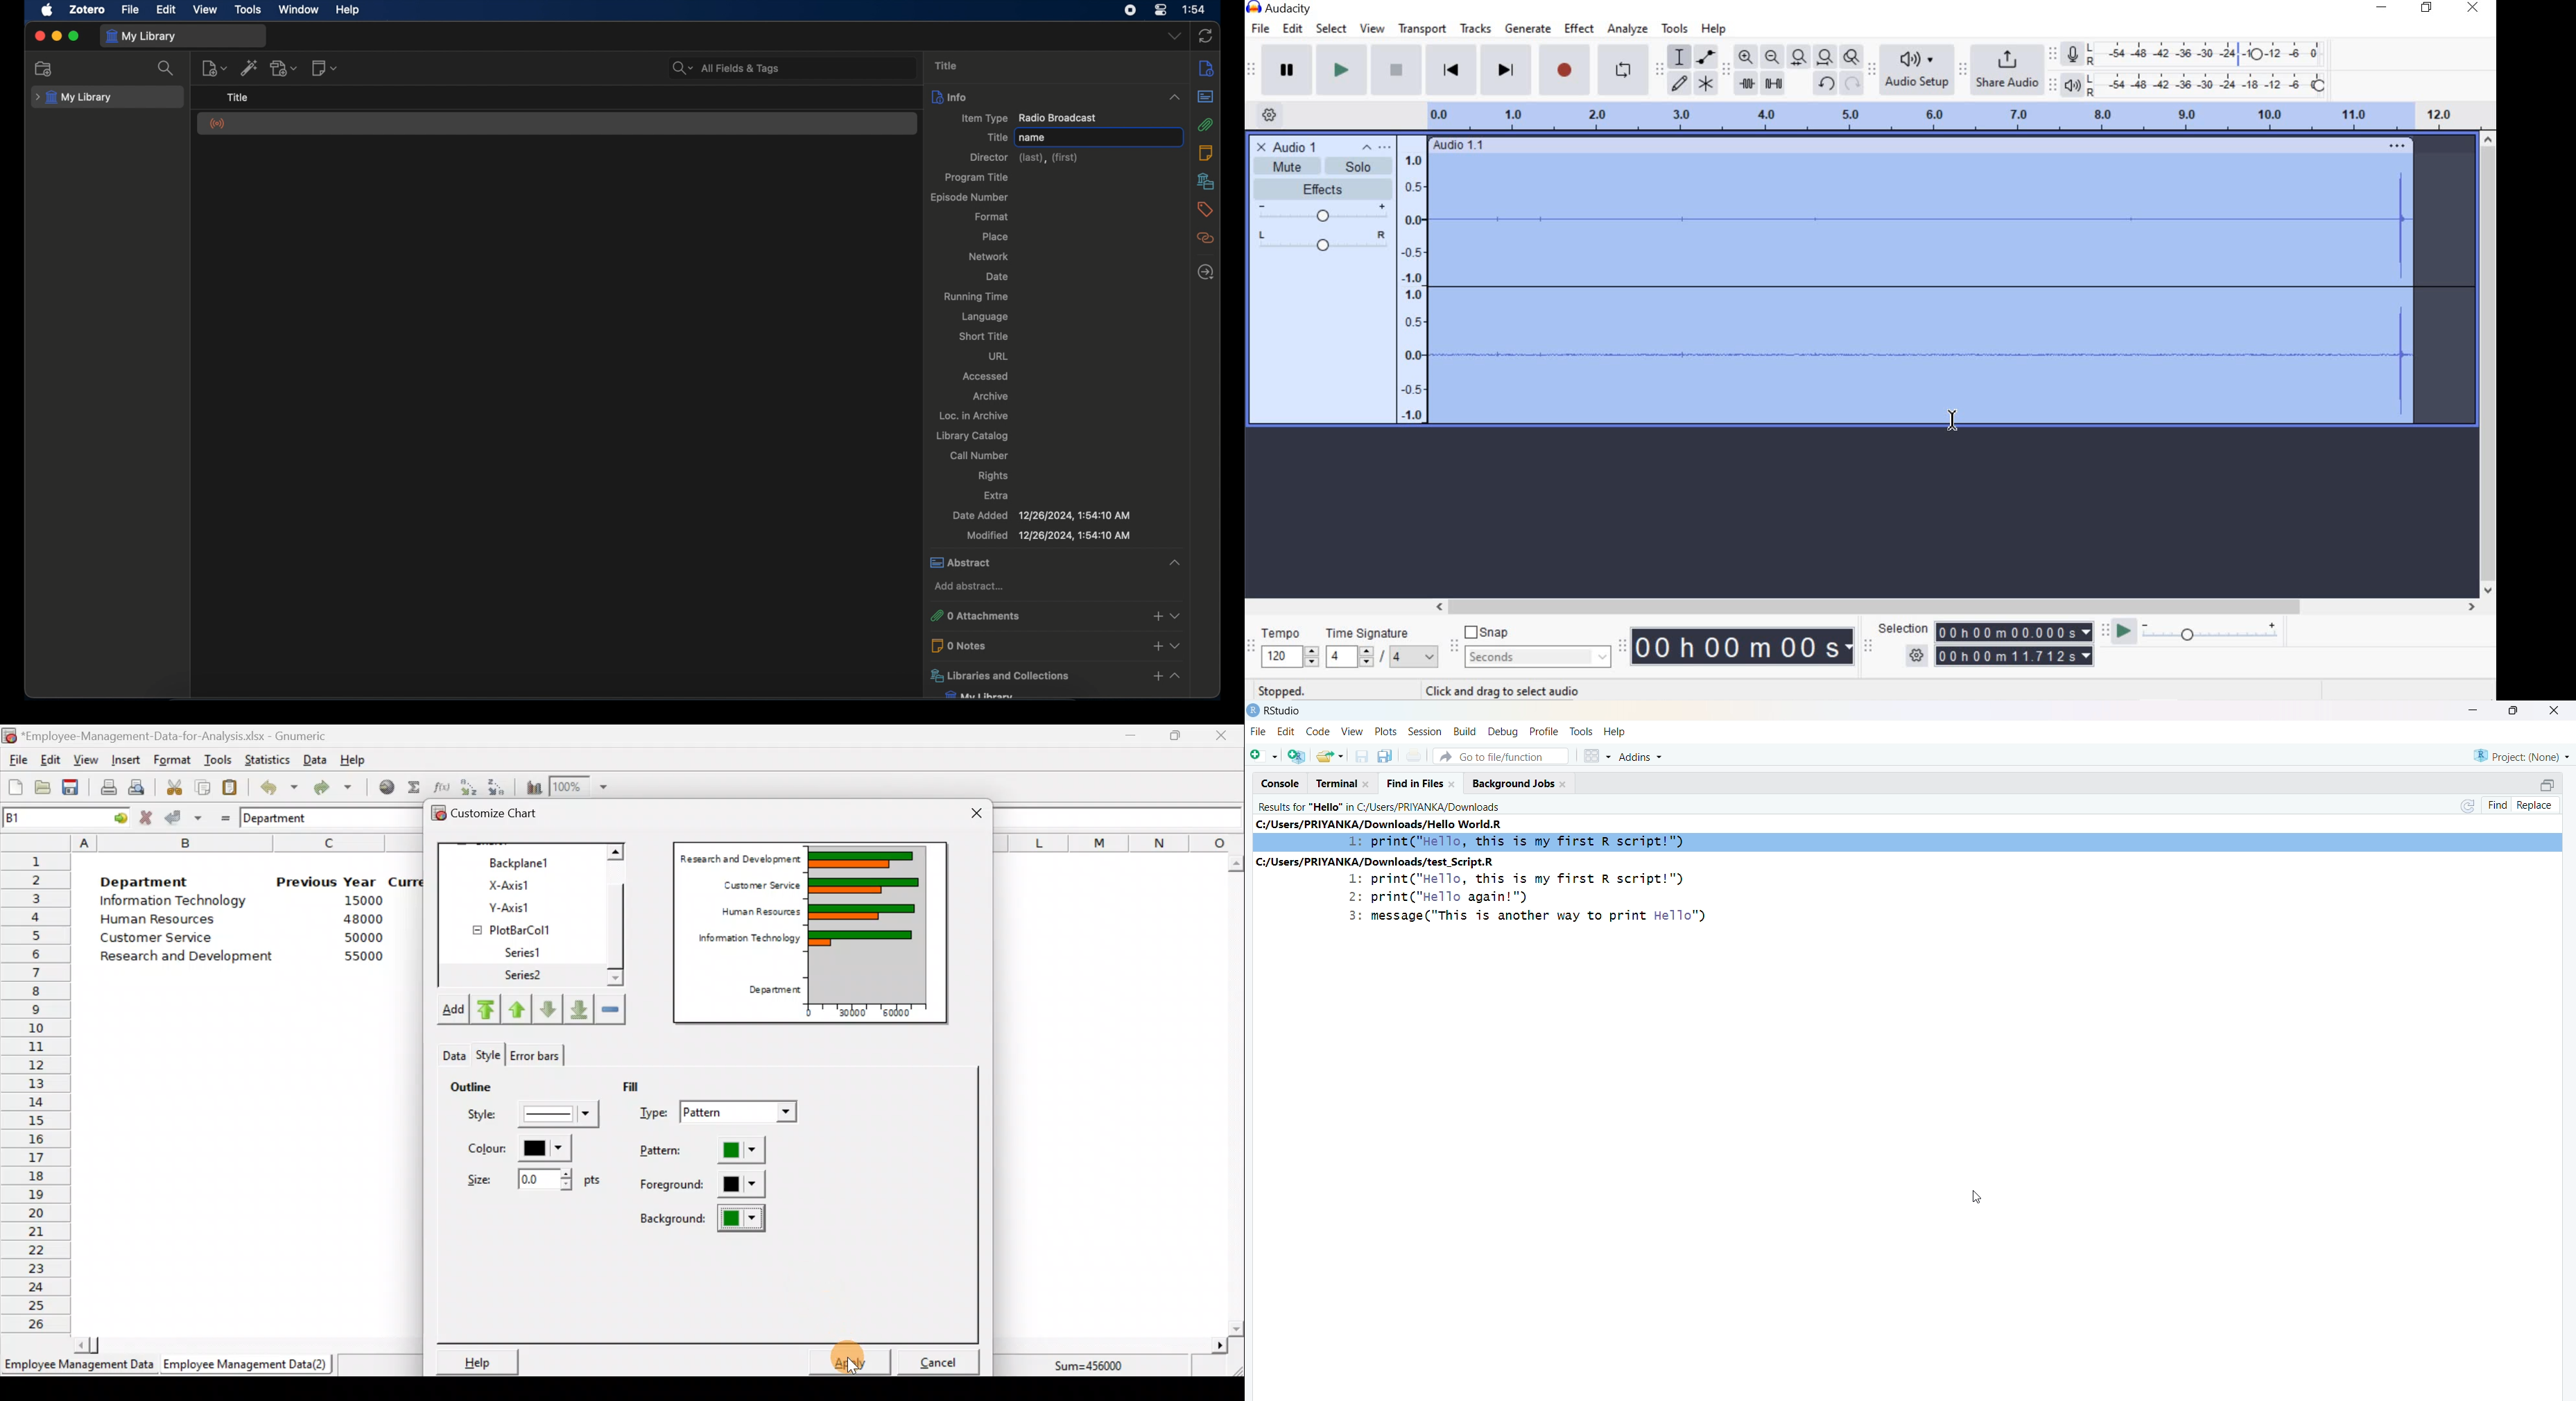  I want to click on Cut the selection, so click(171, 785).